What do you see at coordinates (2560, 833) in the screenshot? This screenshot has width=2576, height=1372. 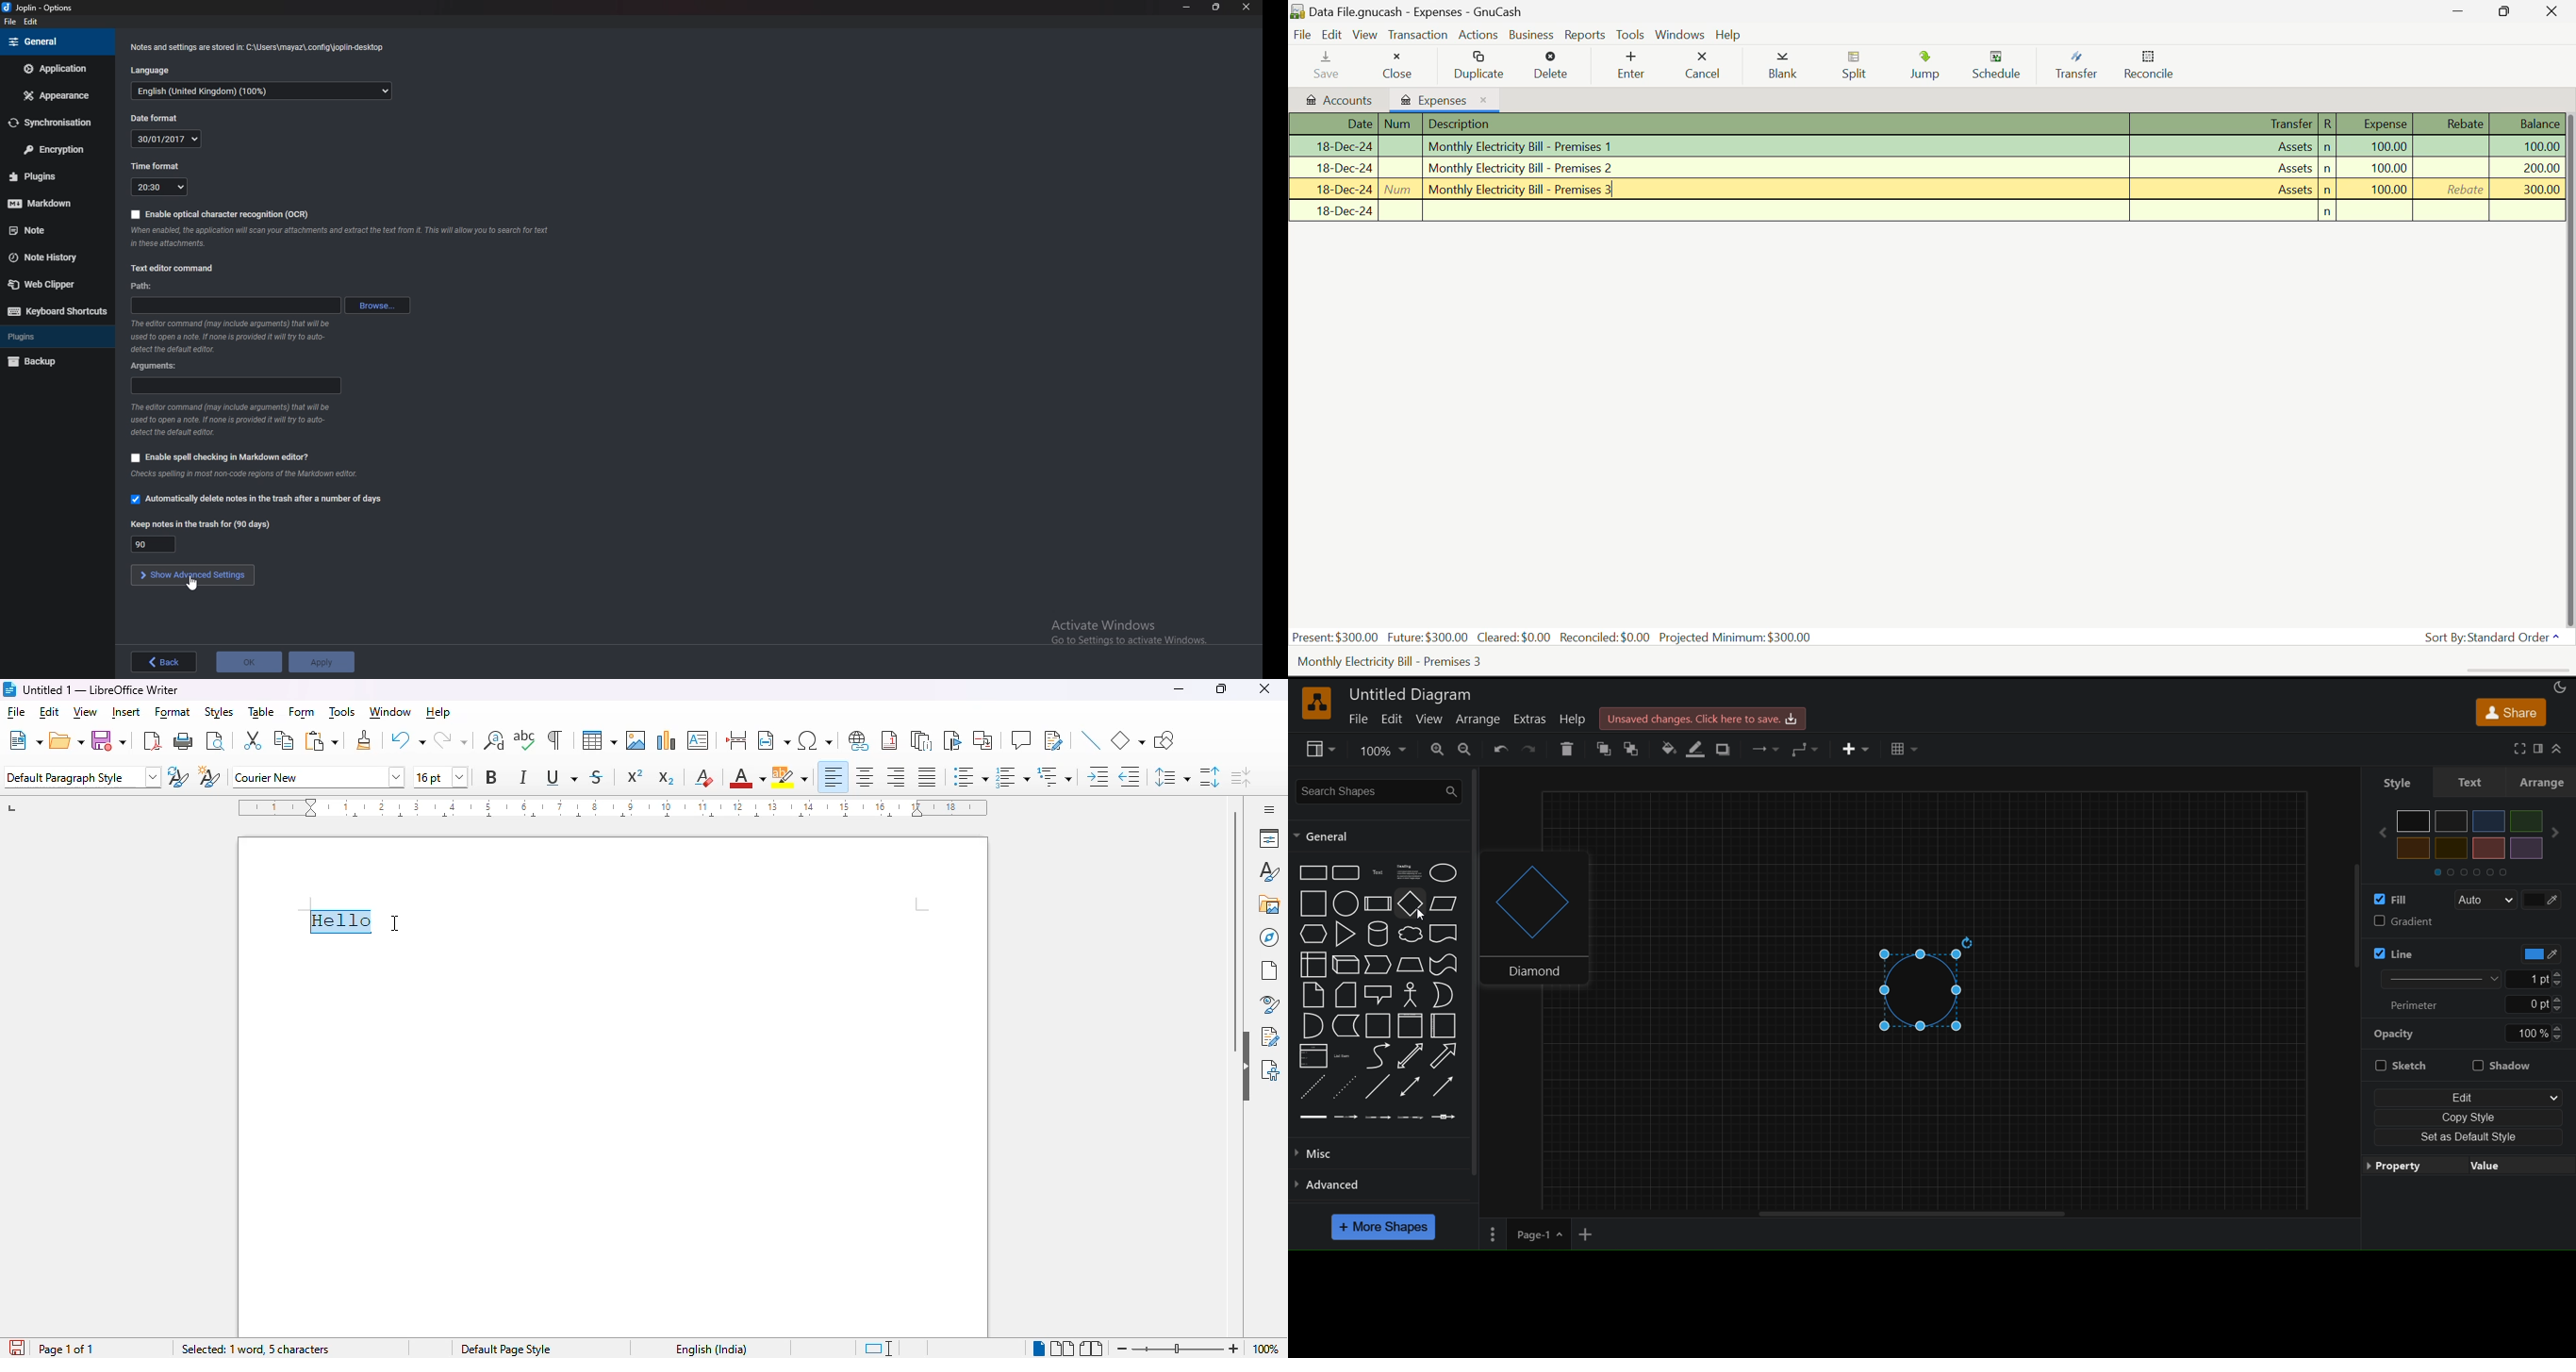 I see `next` at bounding box center [2560, 833].